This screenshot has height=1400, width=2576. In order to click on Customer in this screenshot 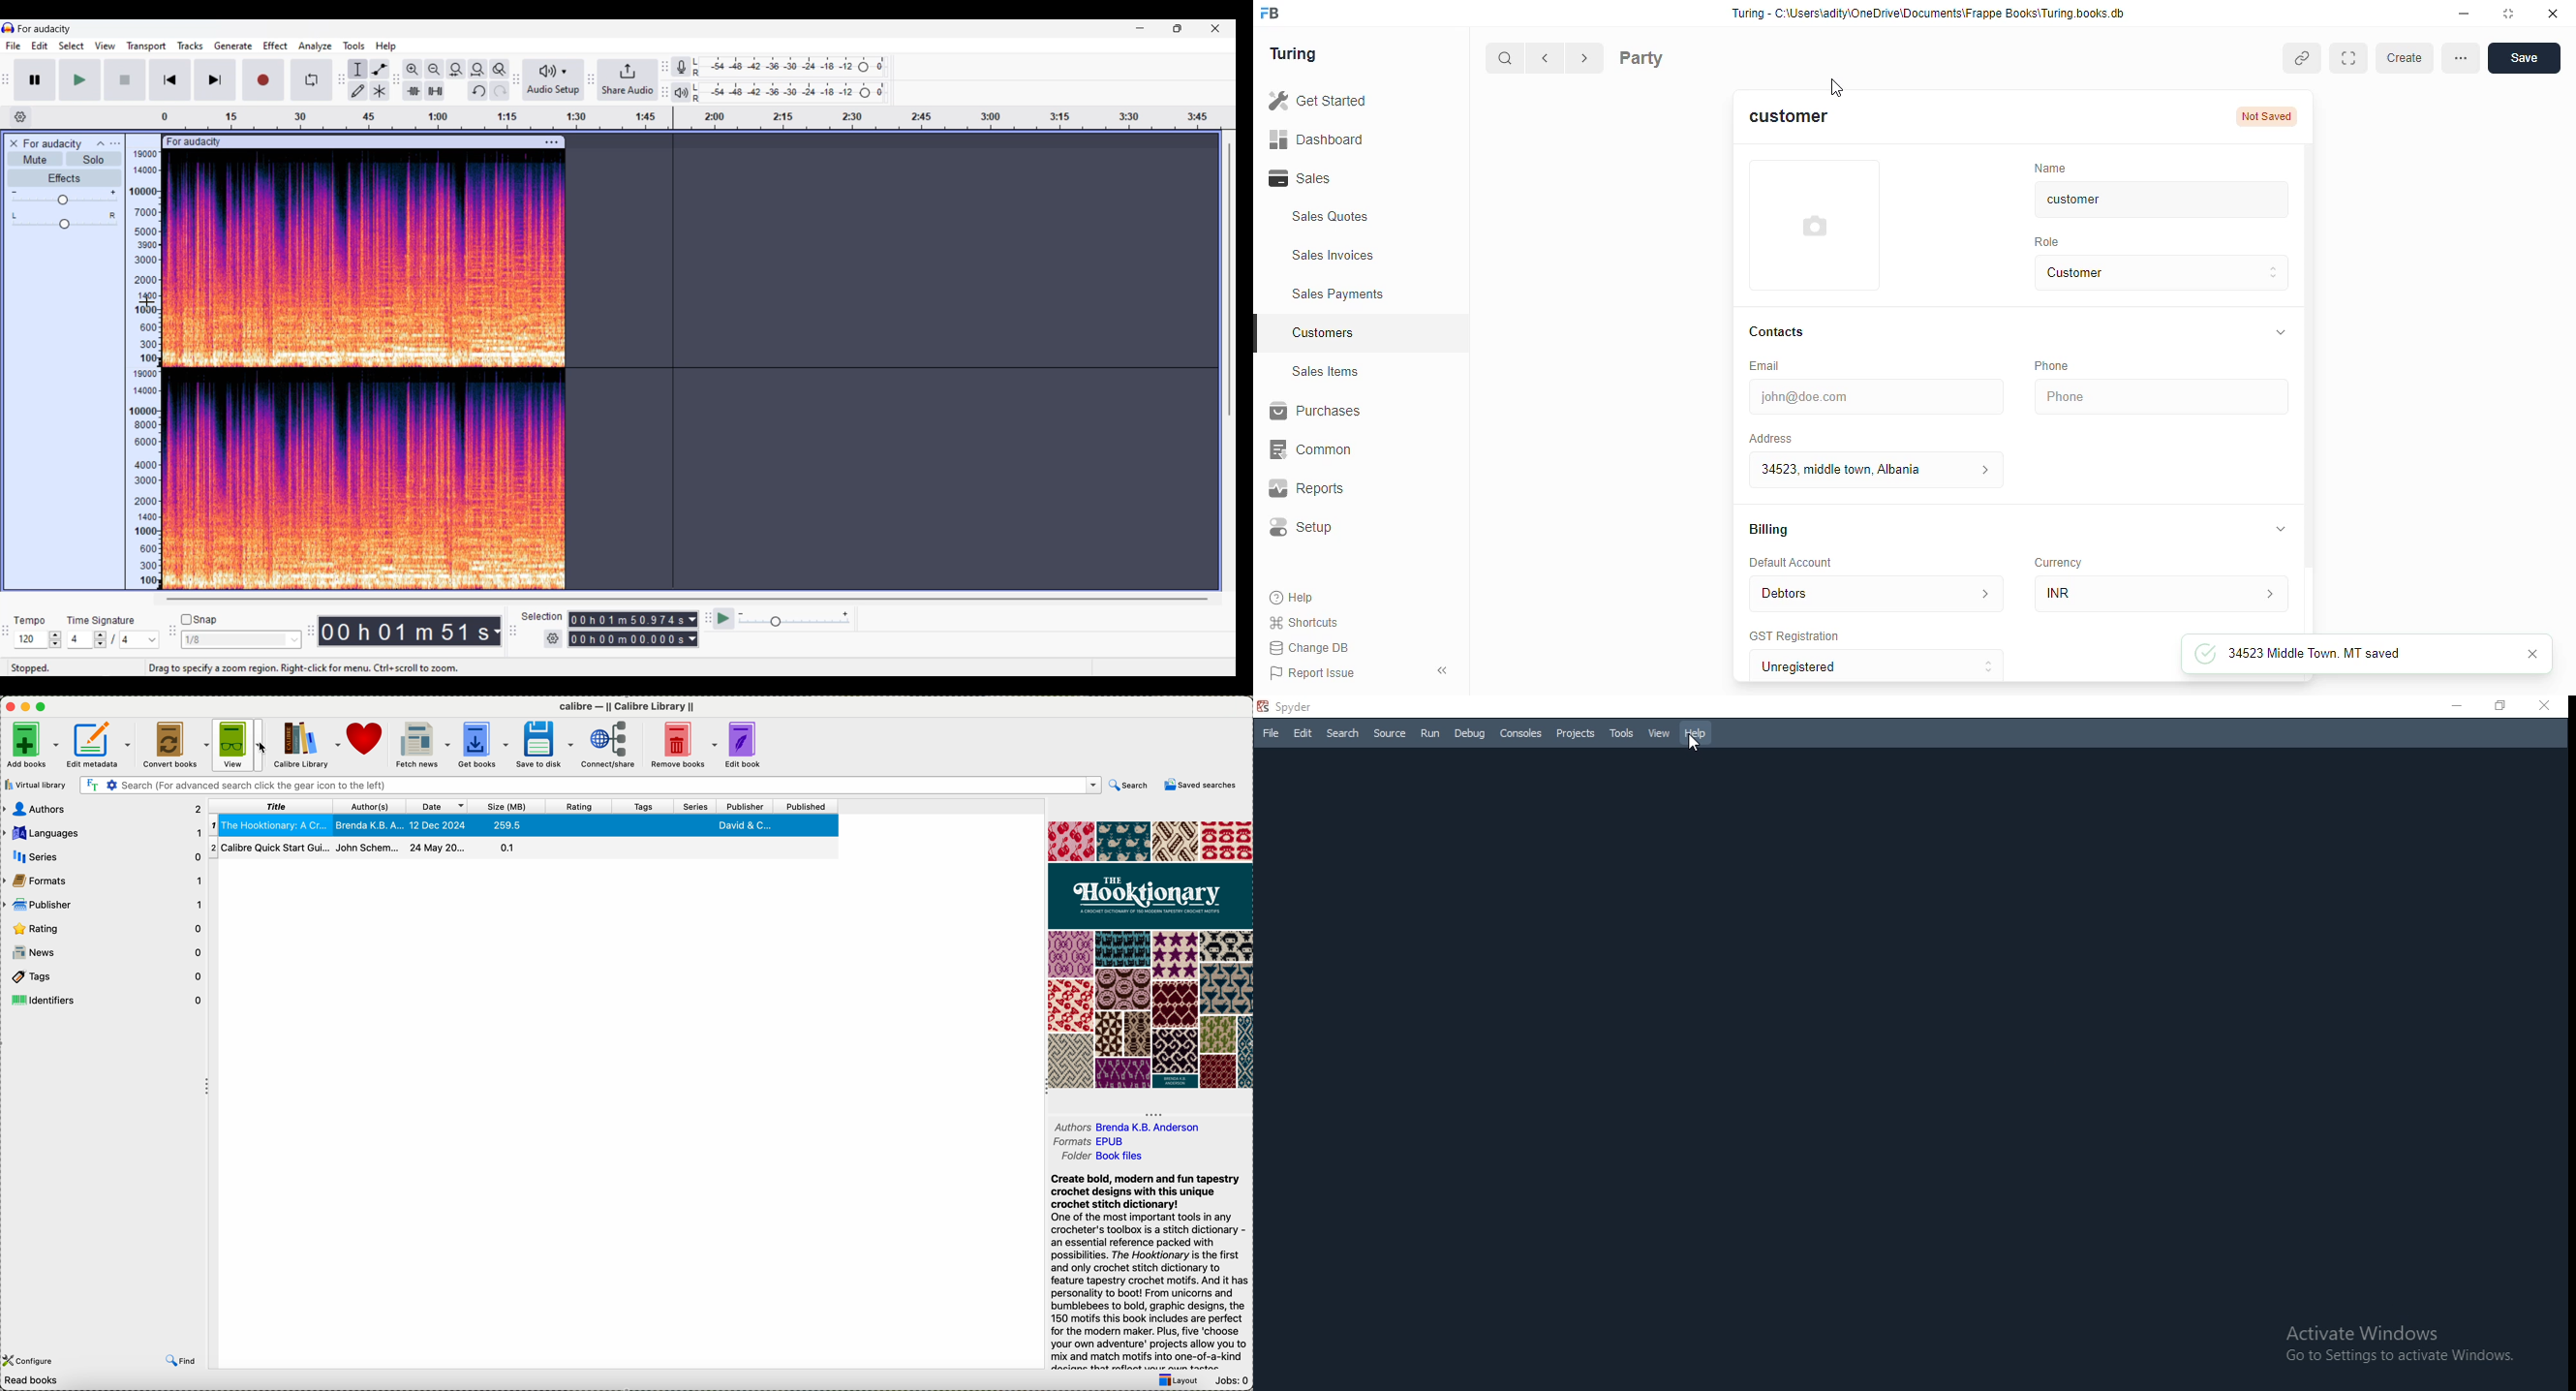, I will do `click(2139, 273)`.